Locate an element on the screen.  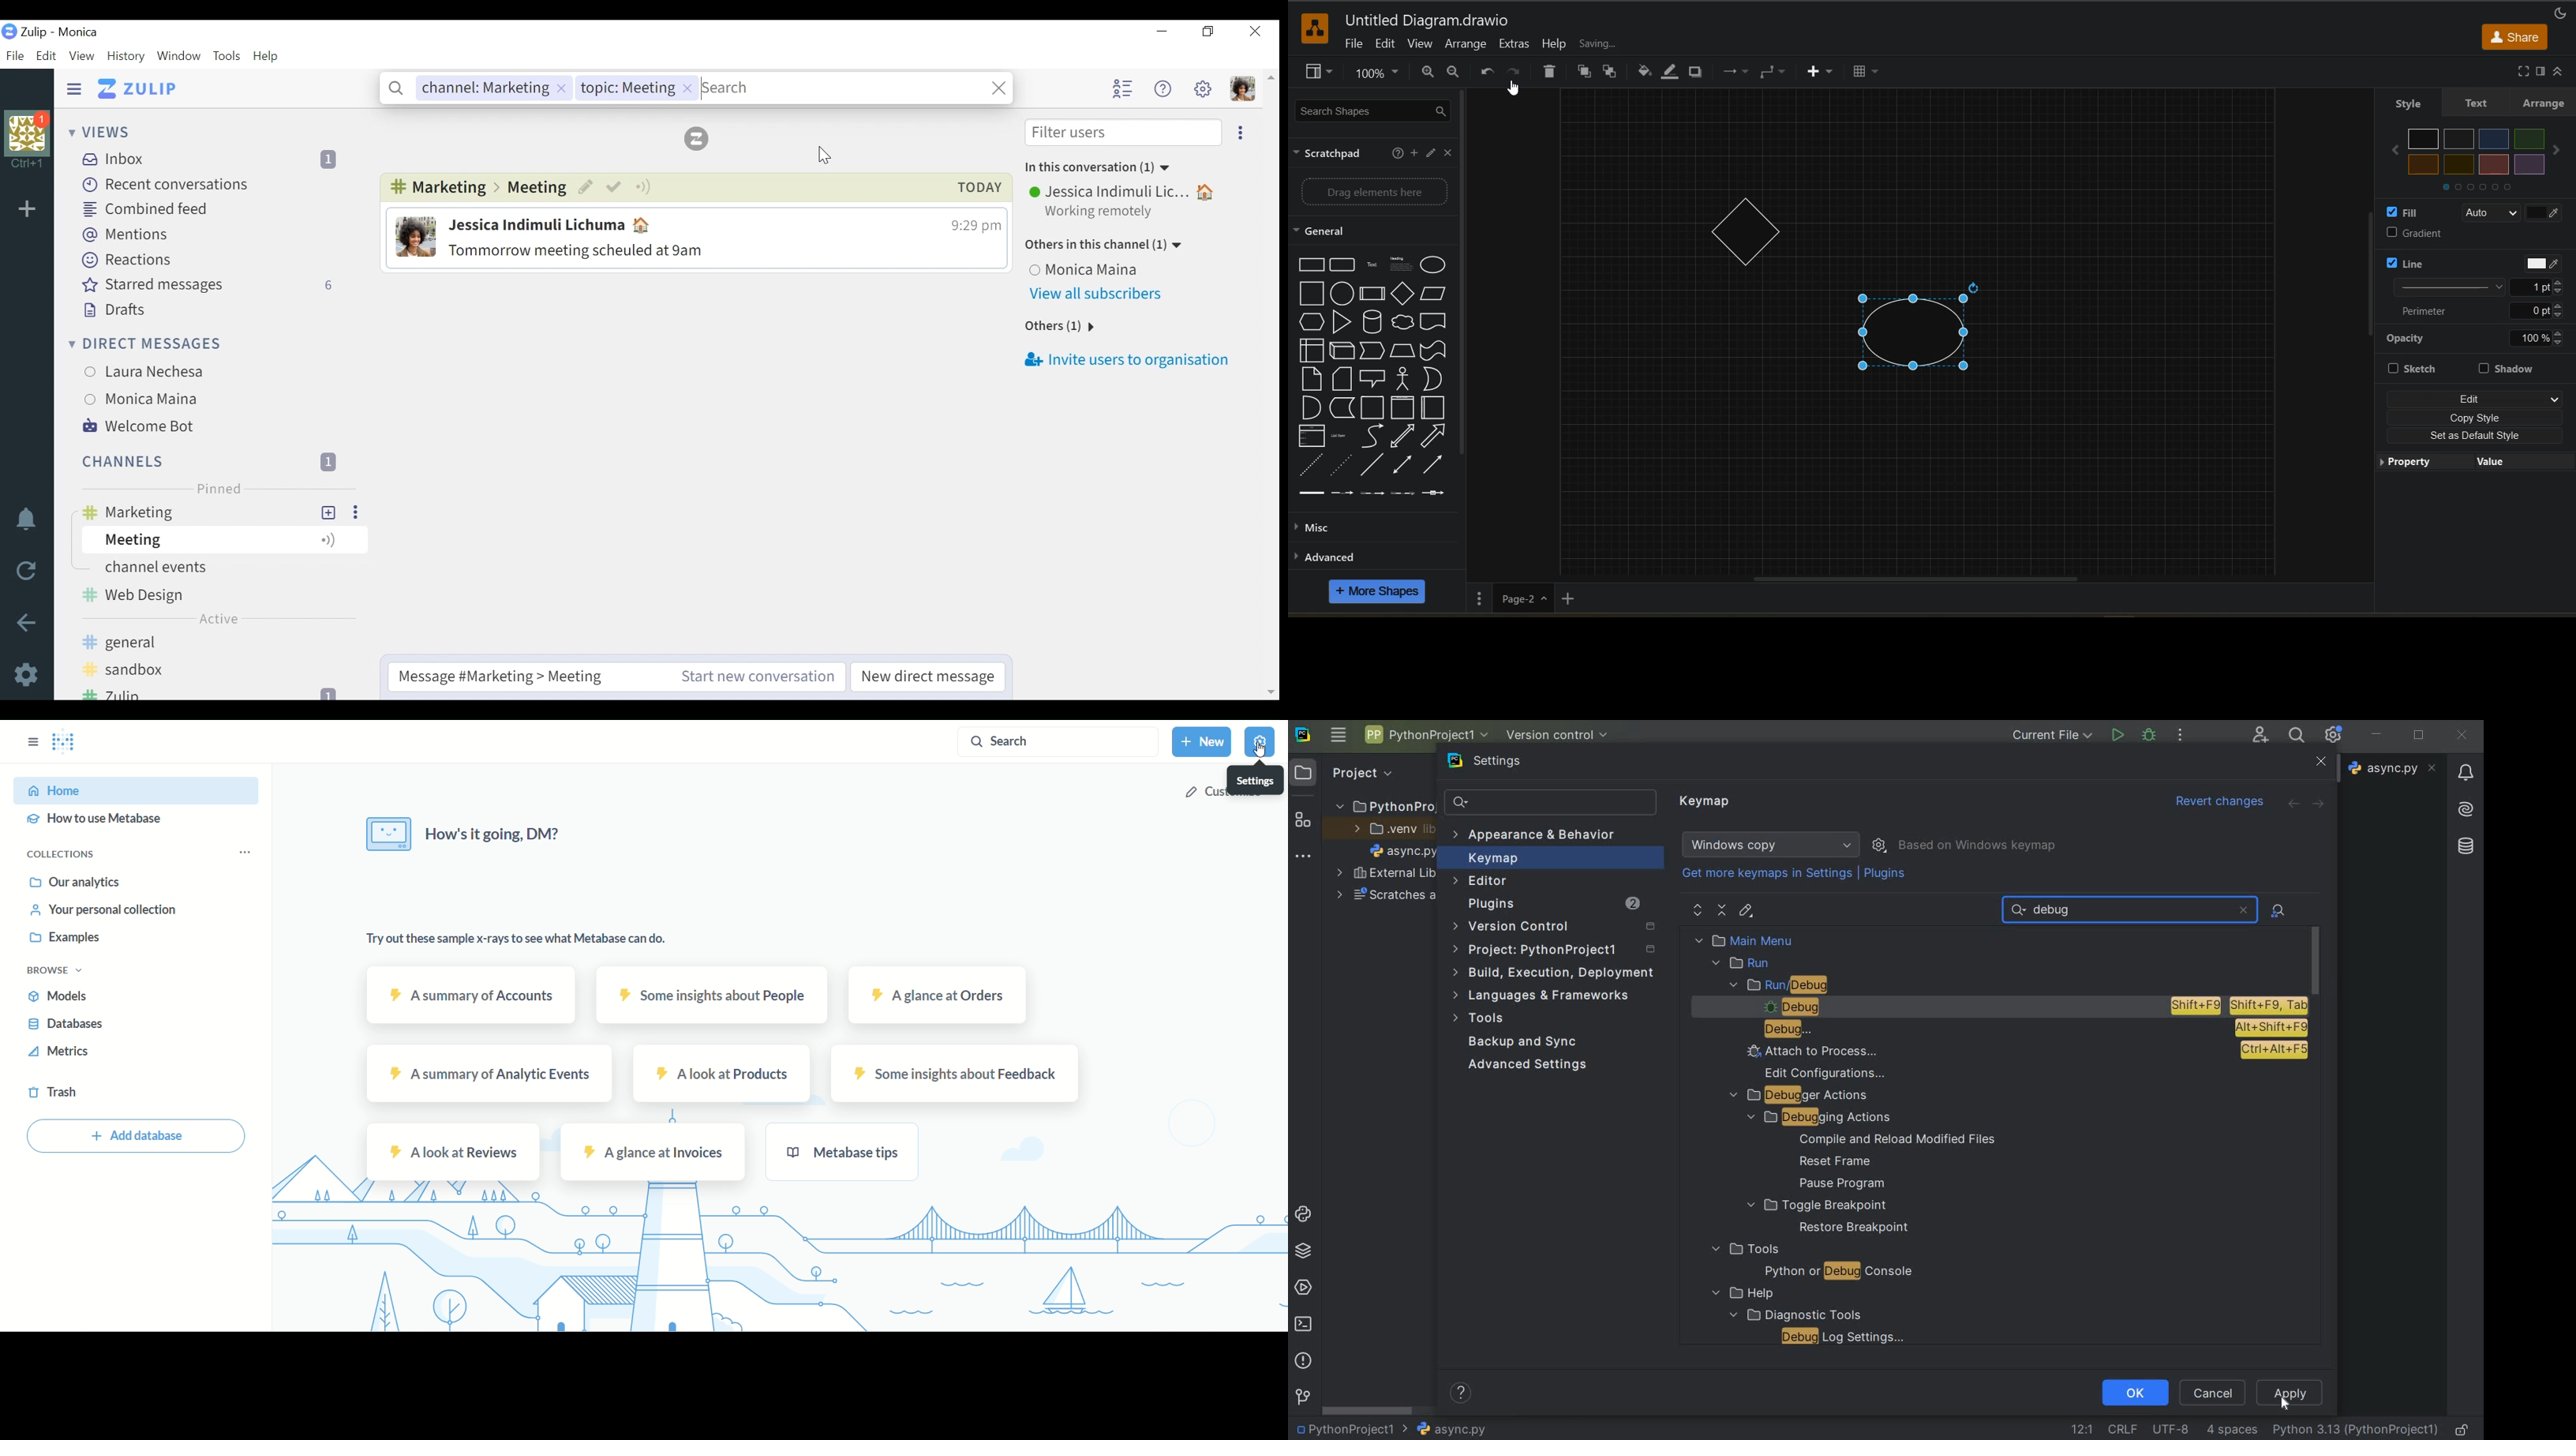
rounded rectangle is located at coordinates (1341, 263).